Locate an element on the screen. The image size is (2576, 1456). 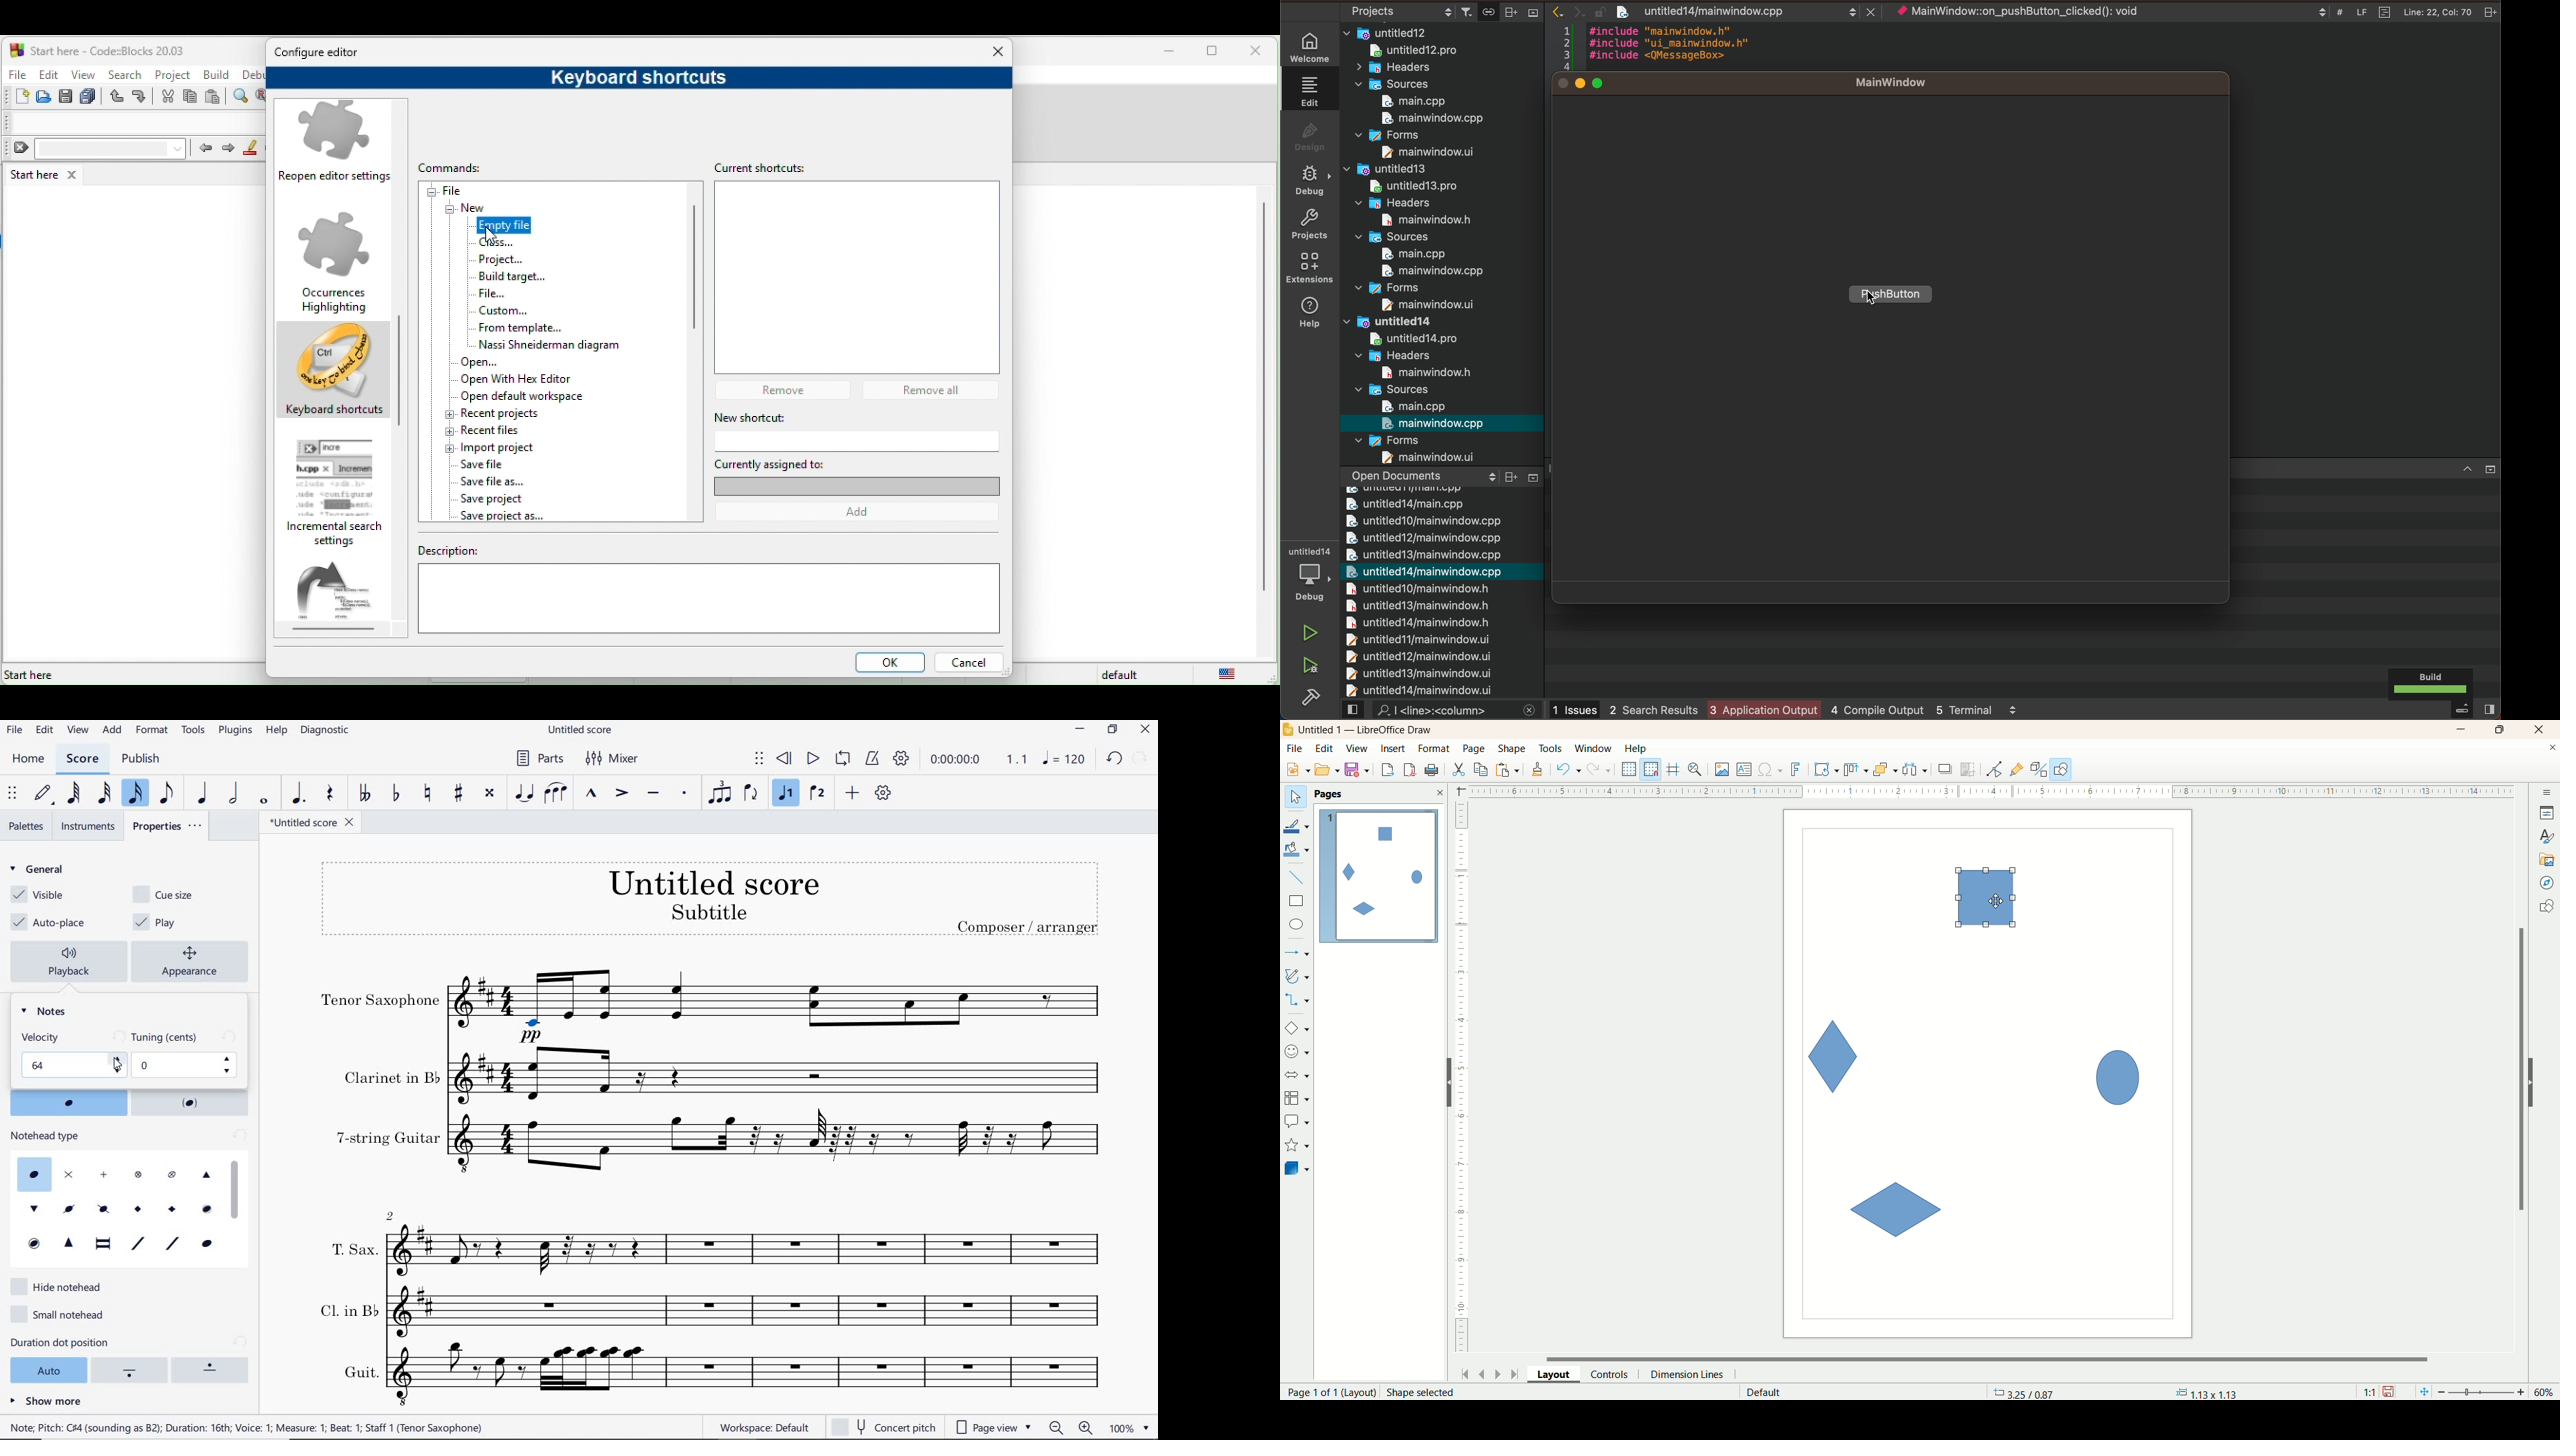
select is located at coordinates (1295, 797).